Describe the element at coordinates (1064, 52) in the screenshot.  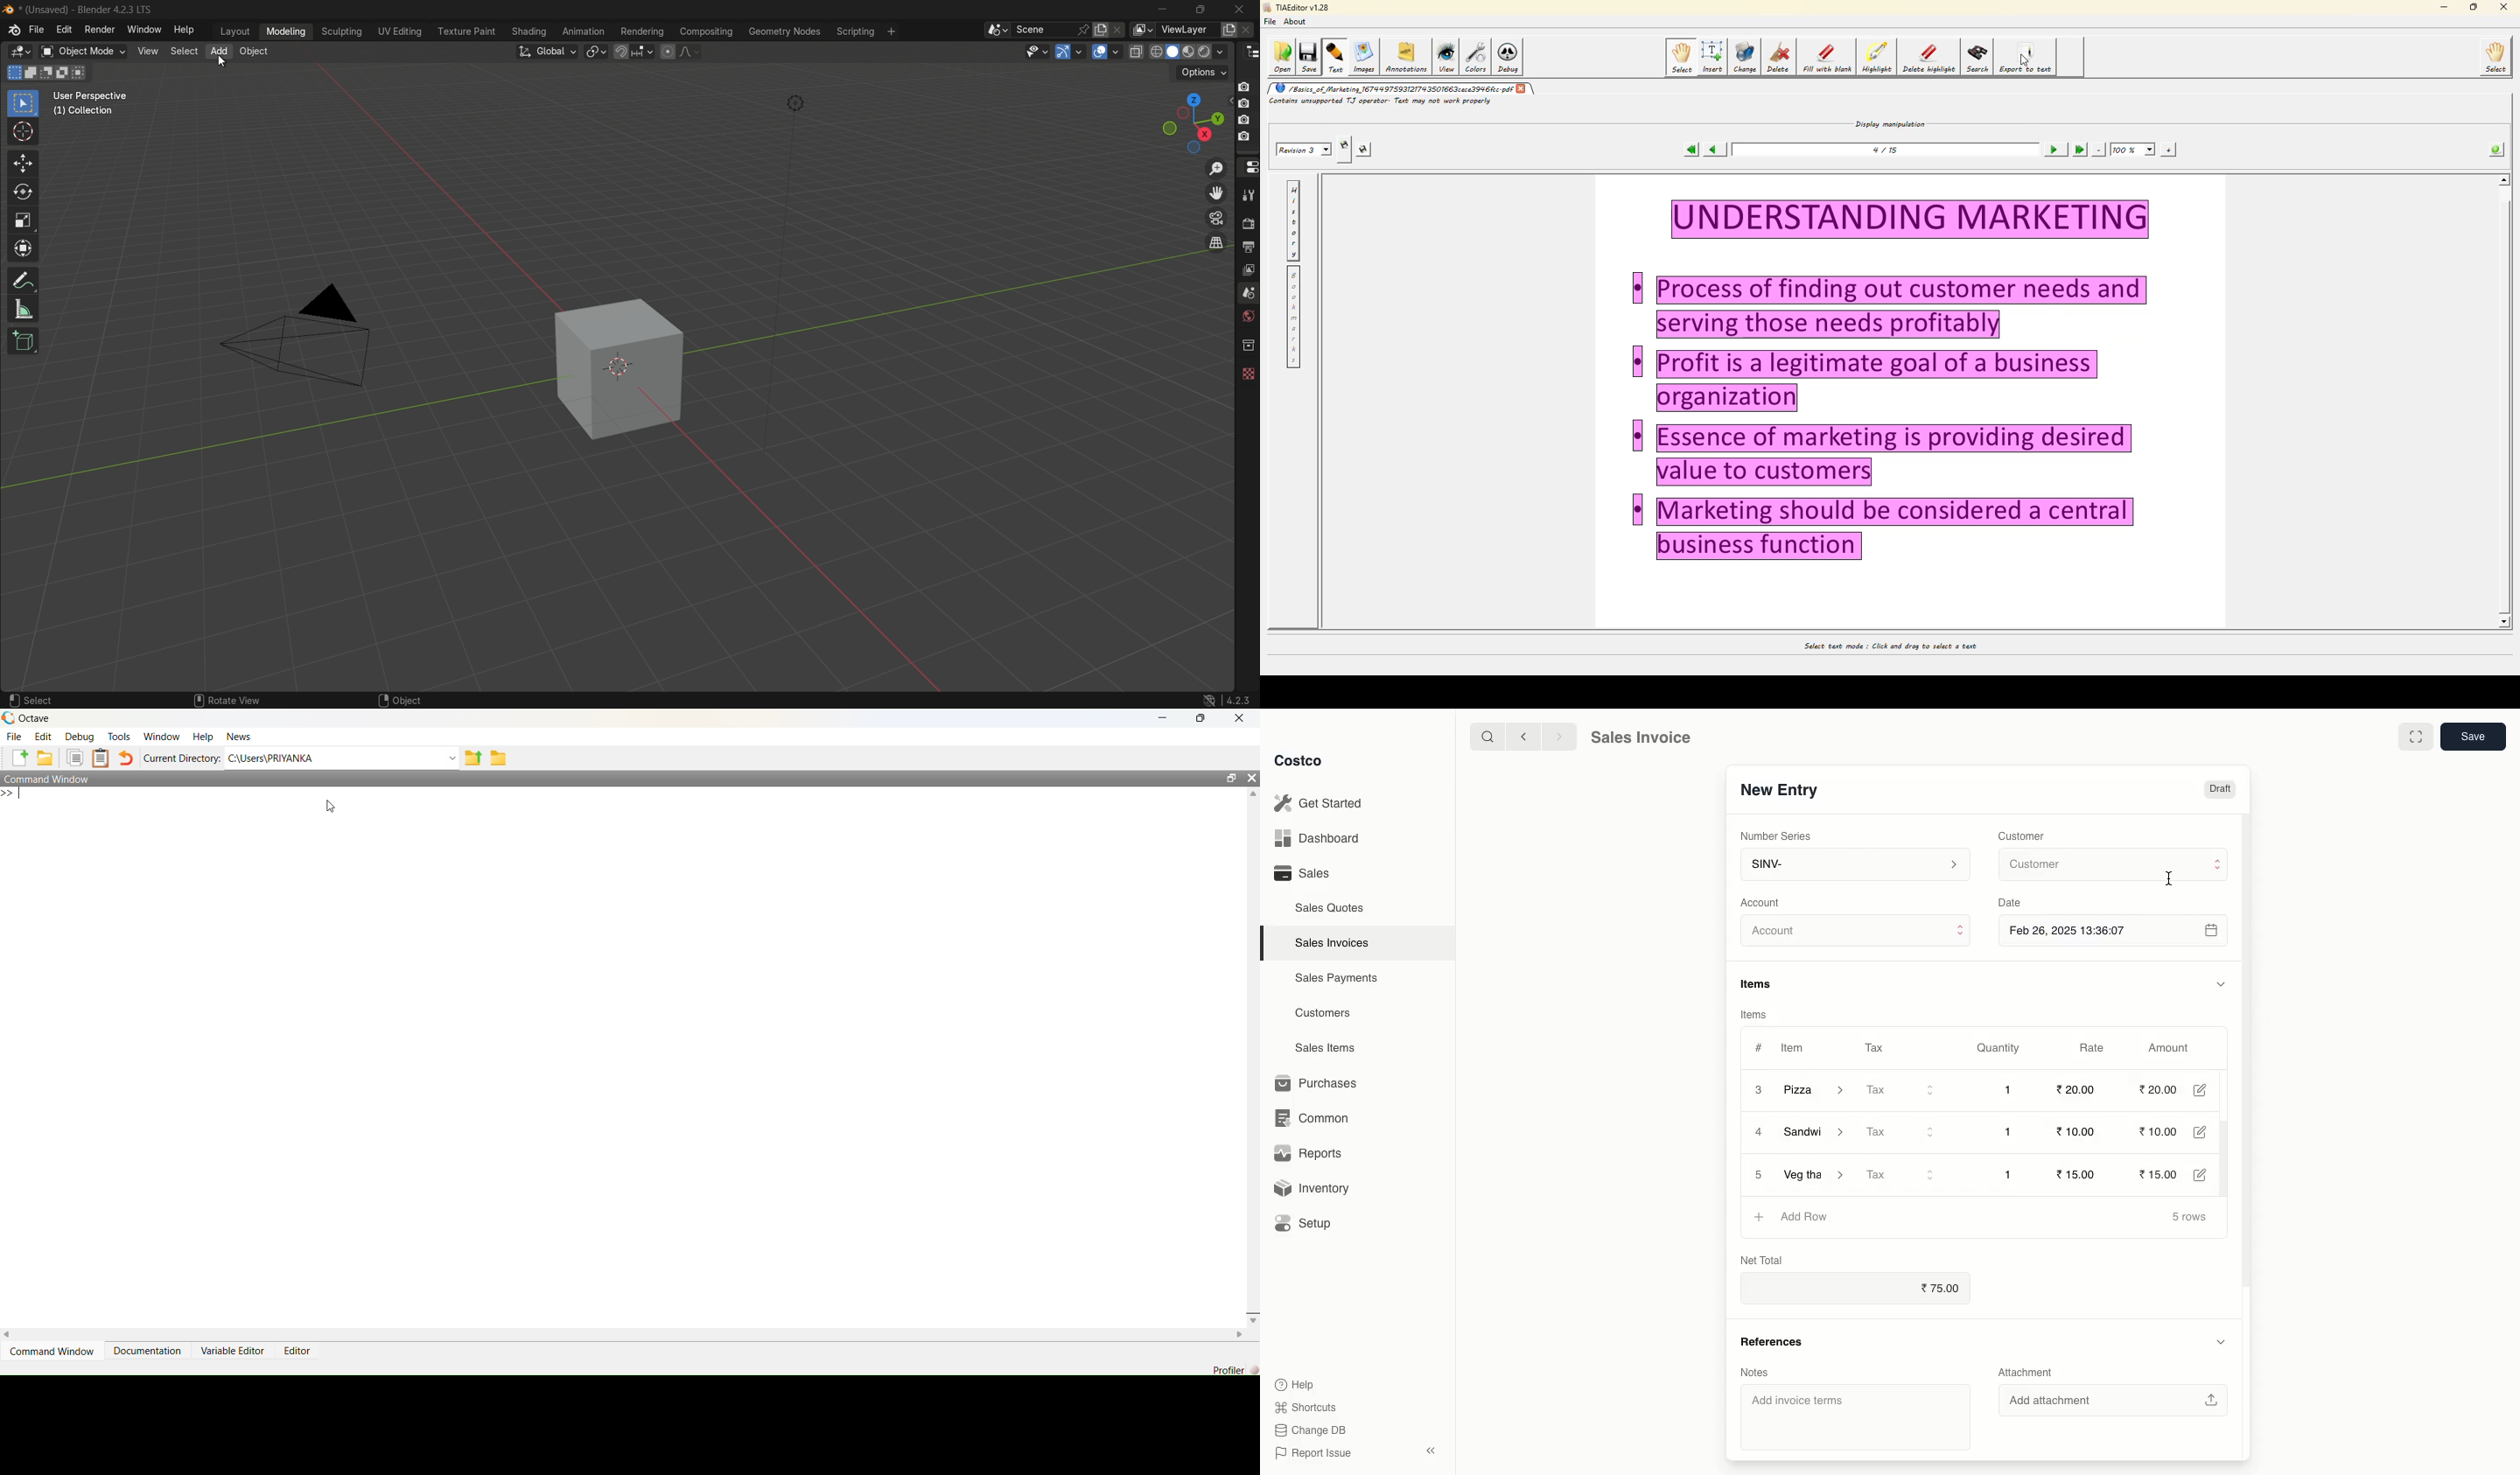
I see `show gizmo` at that location.